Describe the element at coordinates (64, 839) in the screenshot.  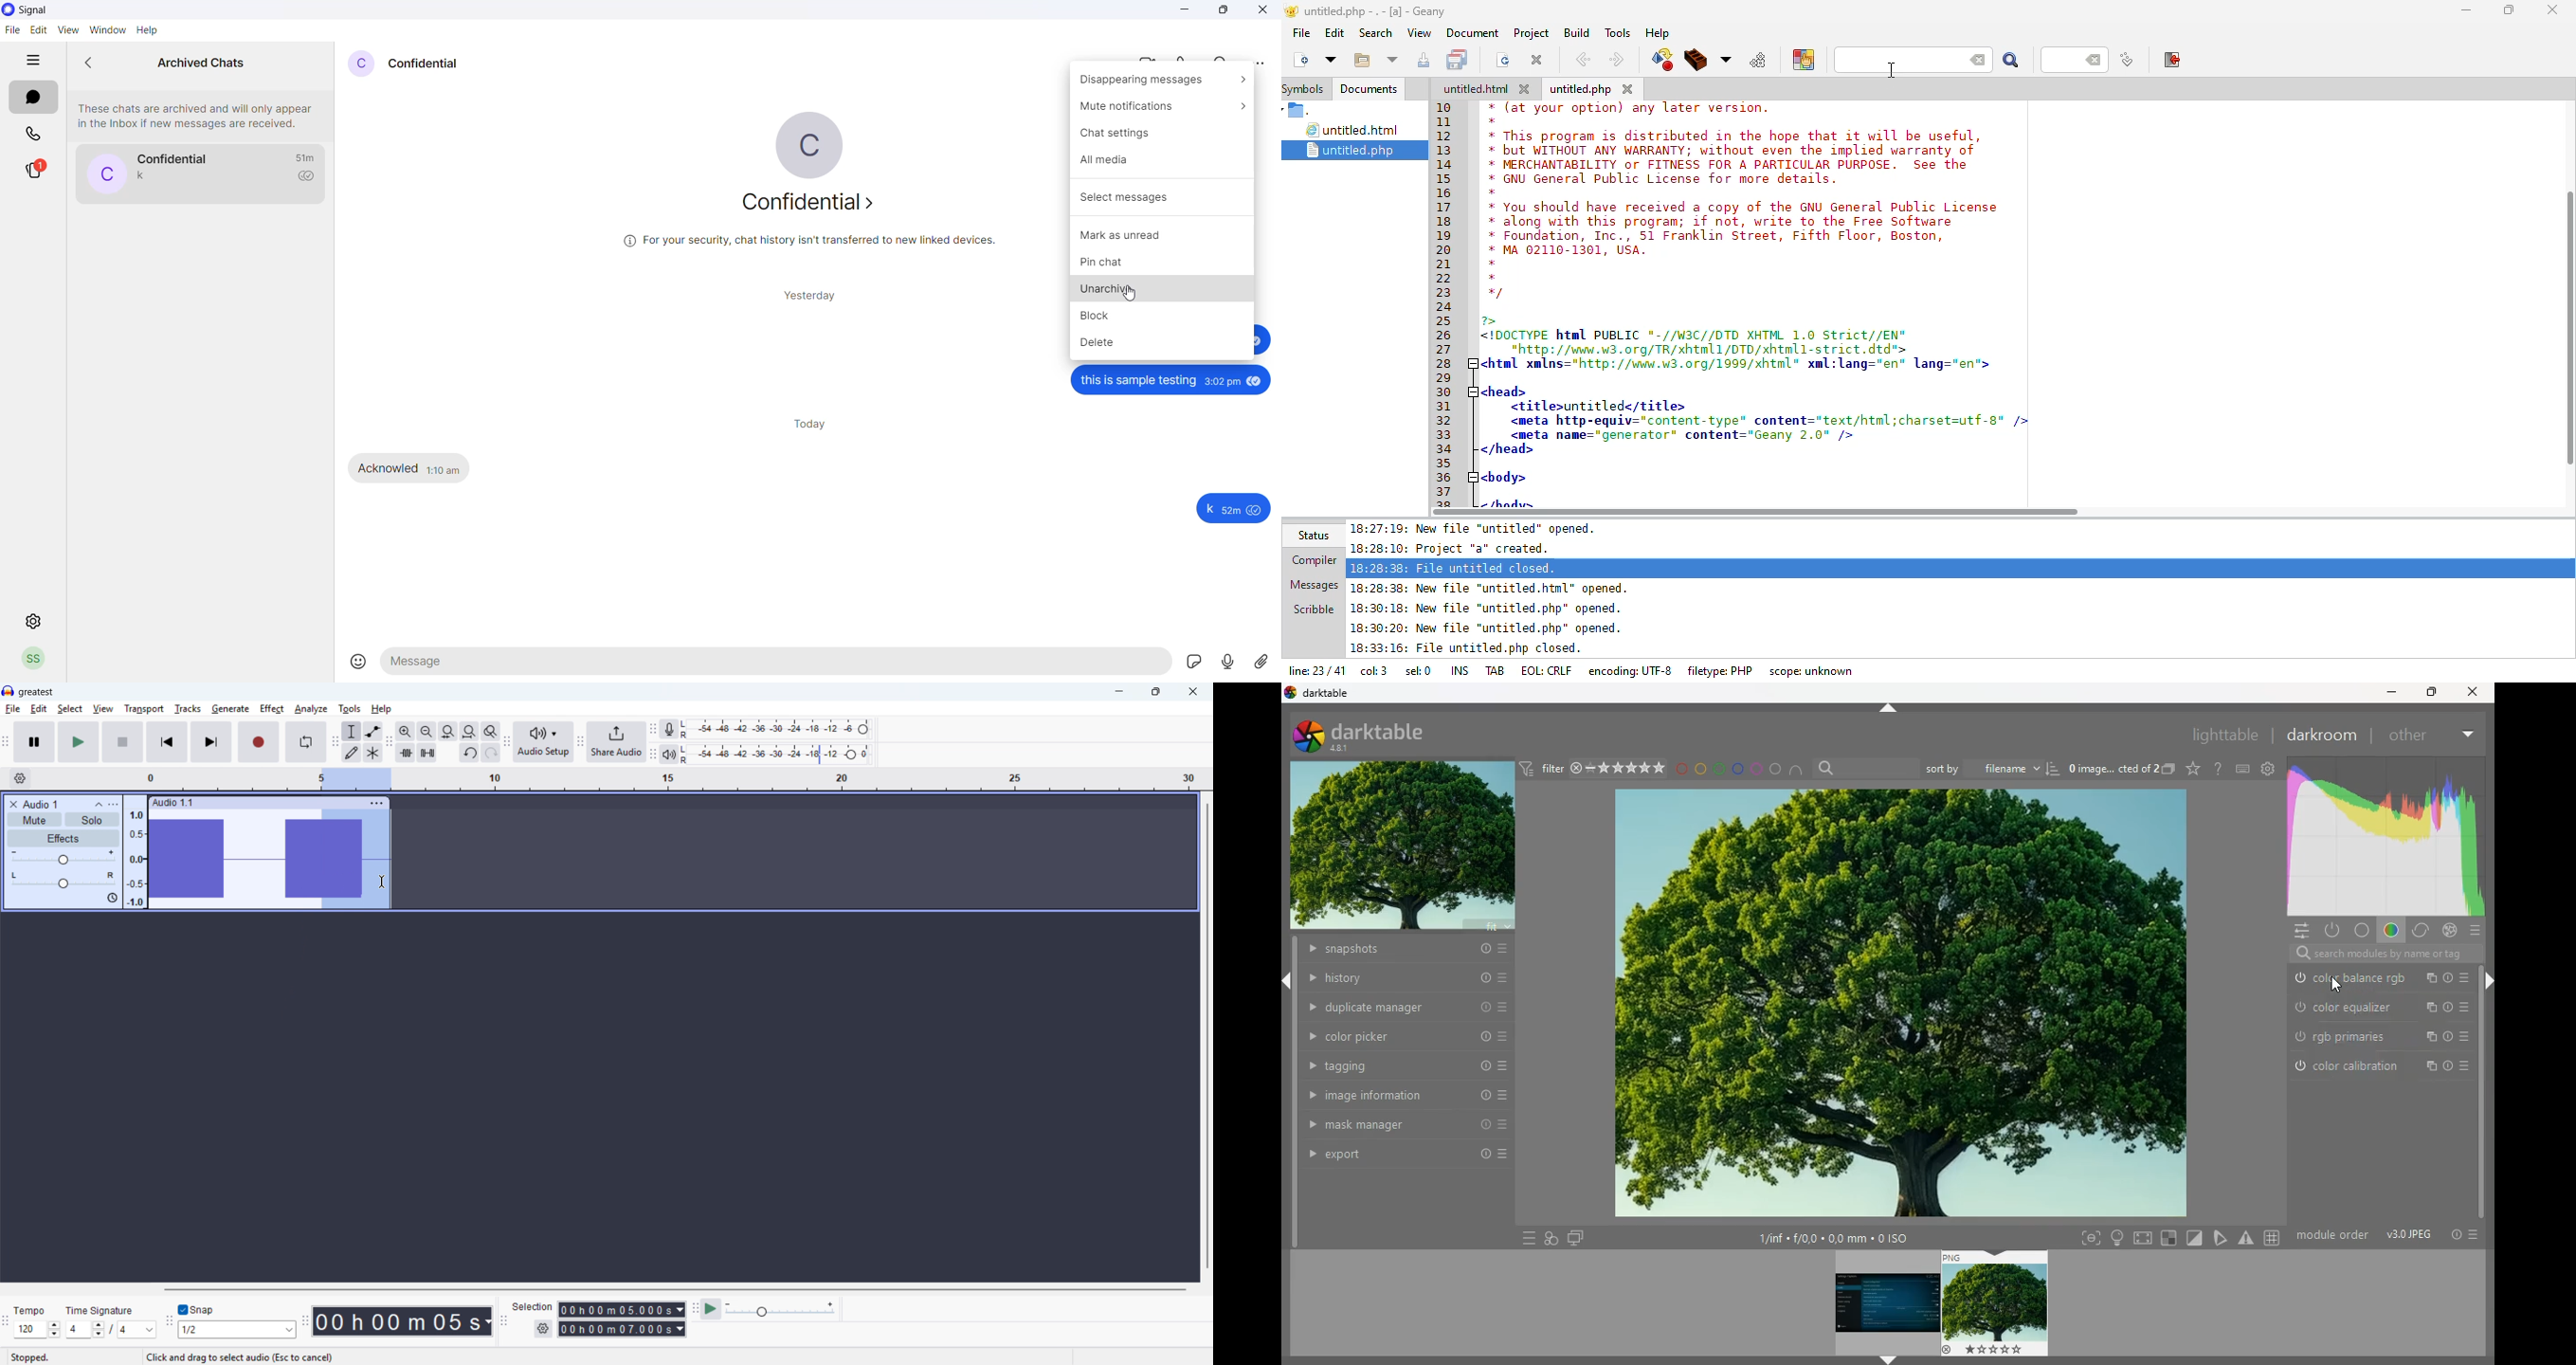
I see `Effects ` at that location.